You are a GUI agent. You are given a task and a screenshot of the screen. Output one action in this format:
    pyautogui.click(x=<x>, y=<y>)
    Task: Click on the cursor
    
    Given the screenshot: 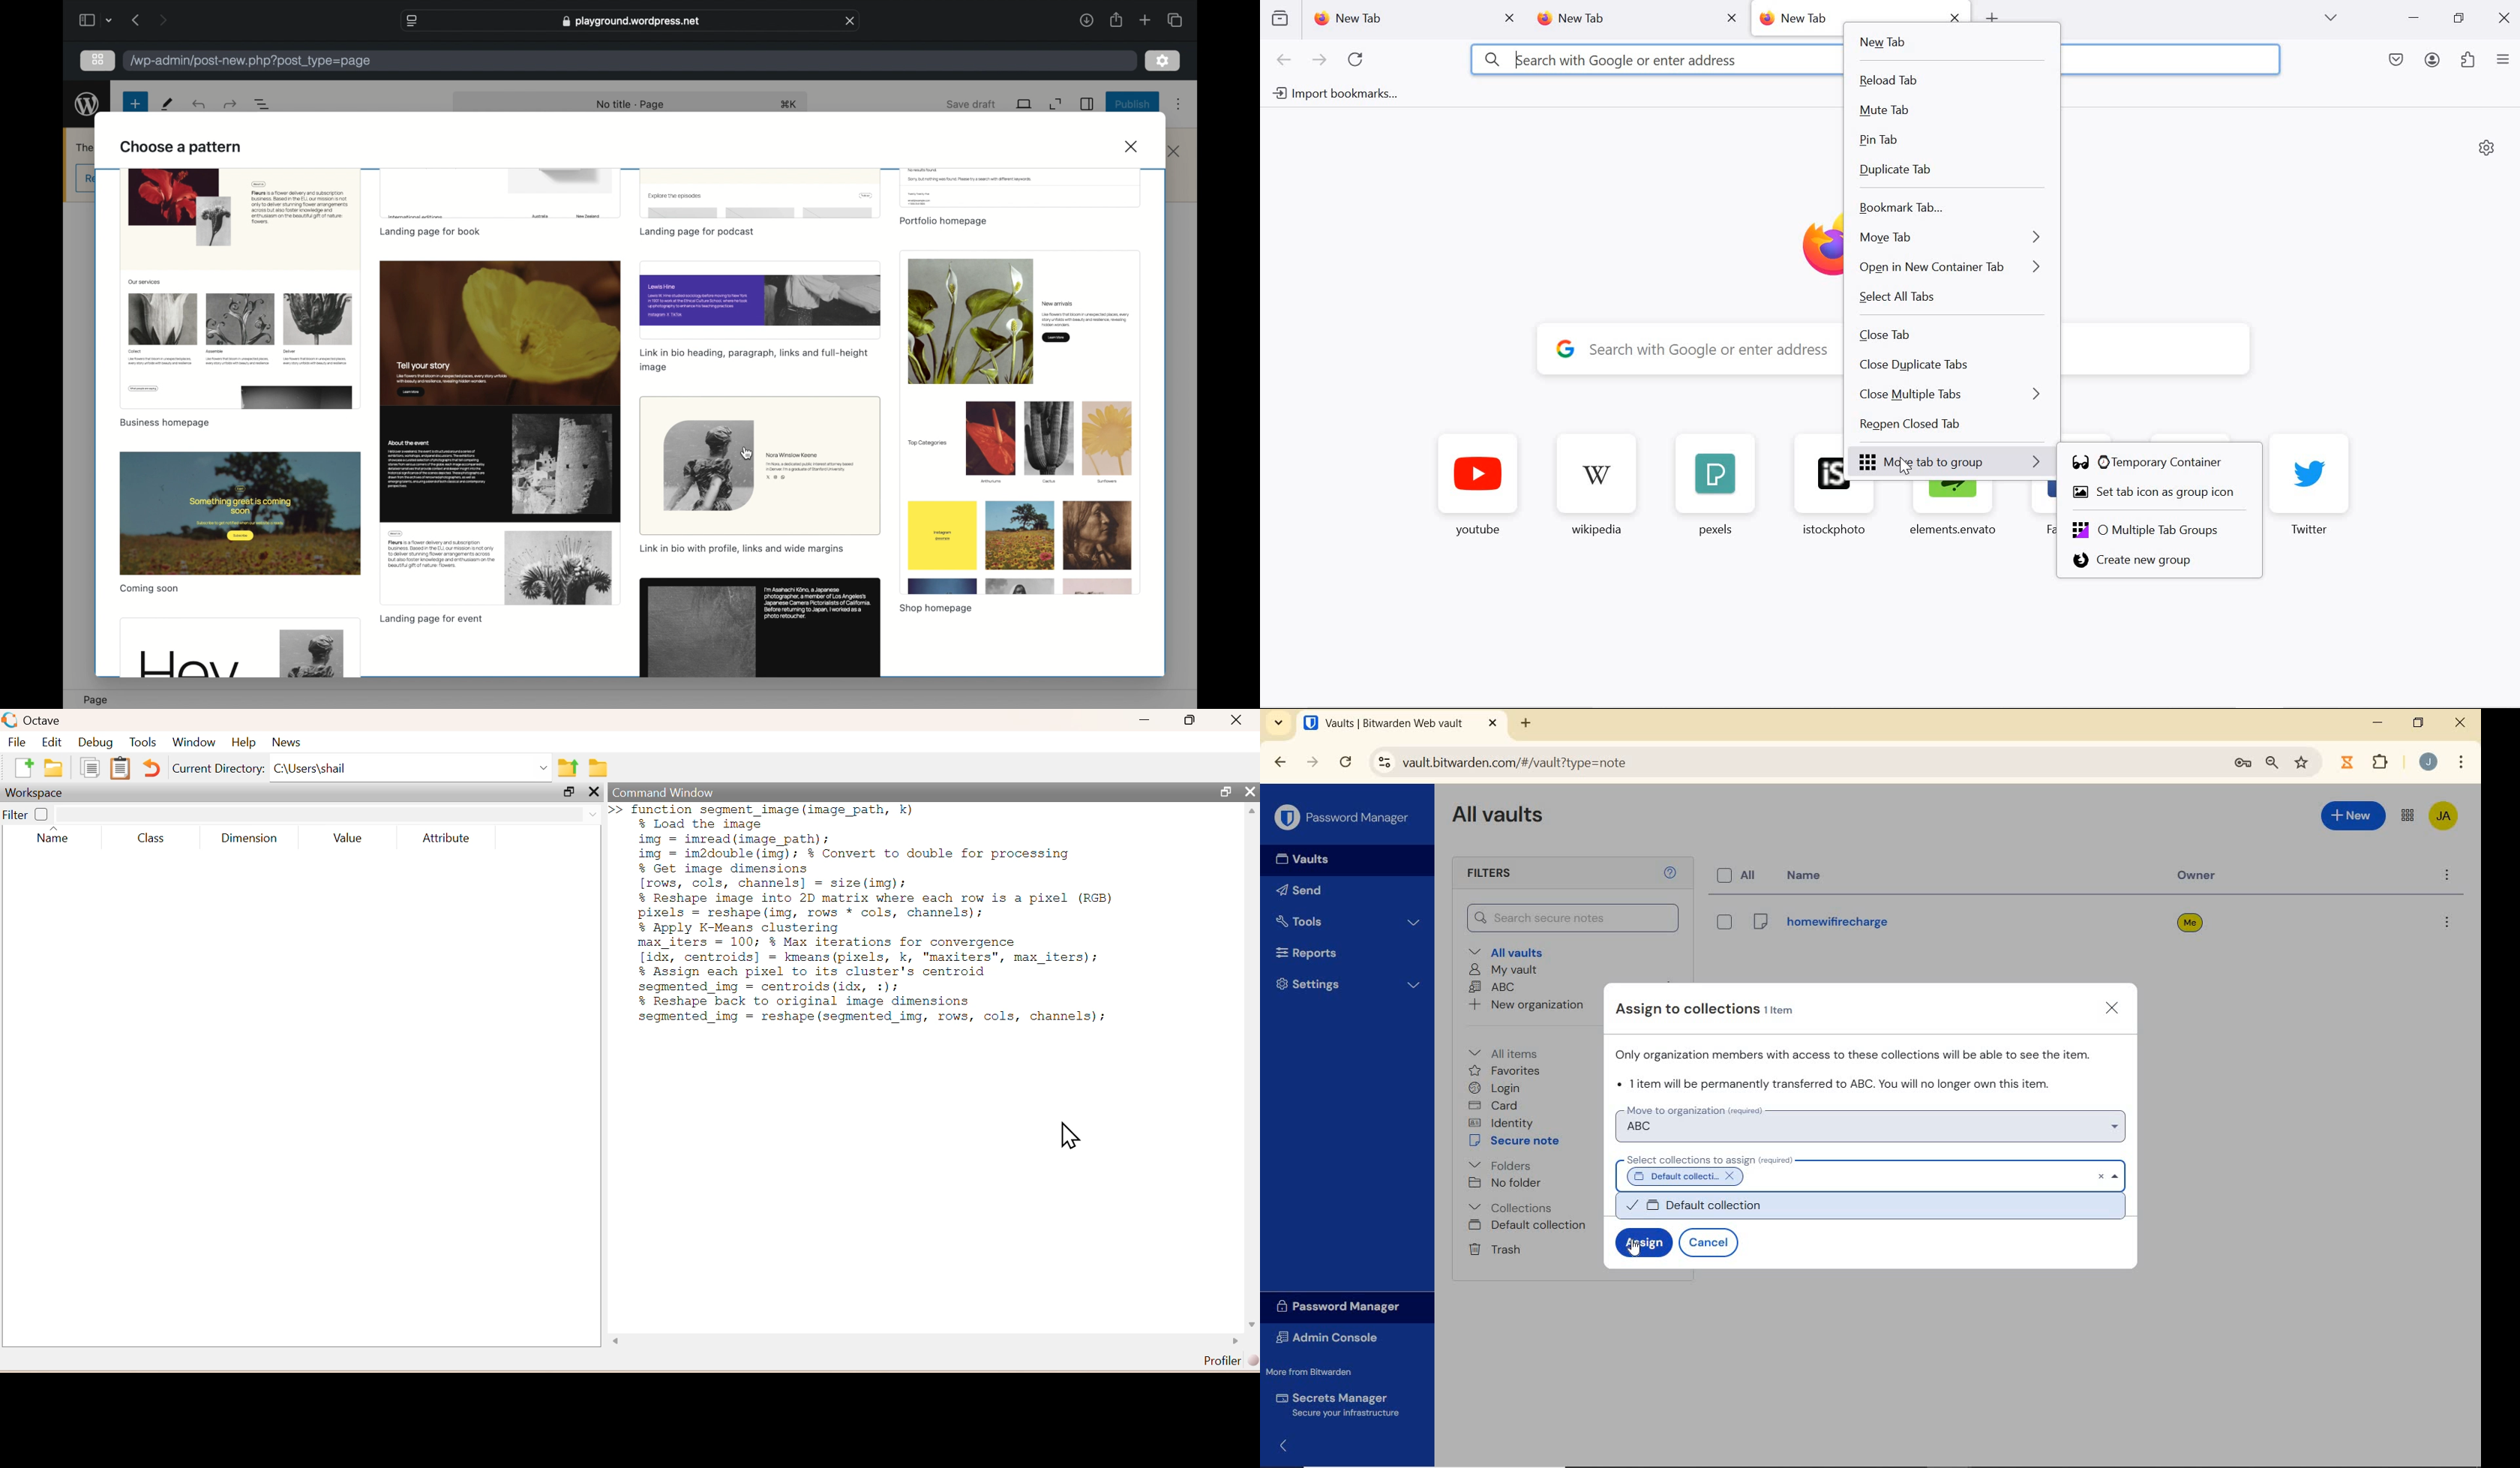 What is the action you would take?
    pyautogui.click(x=1906, y=466)
    